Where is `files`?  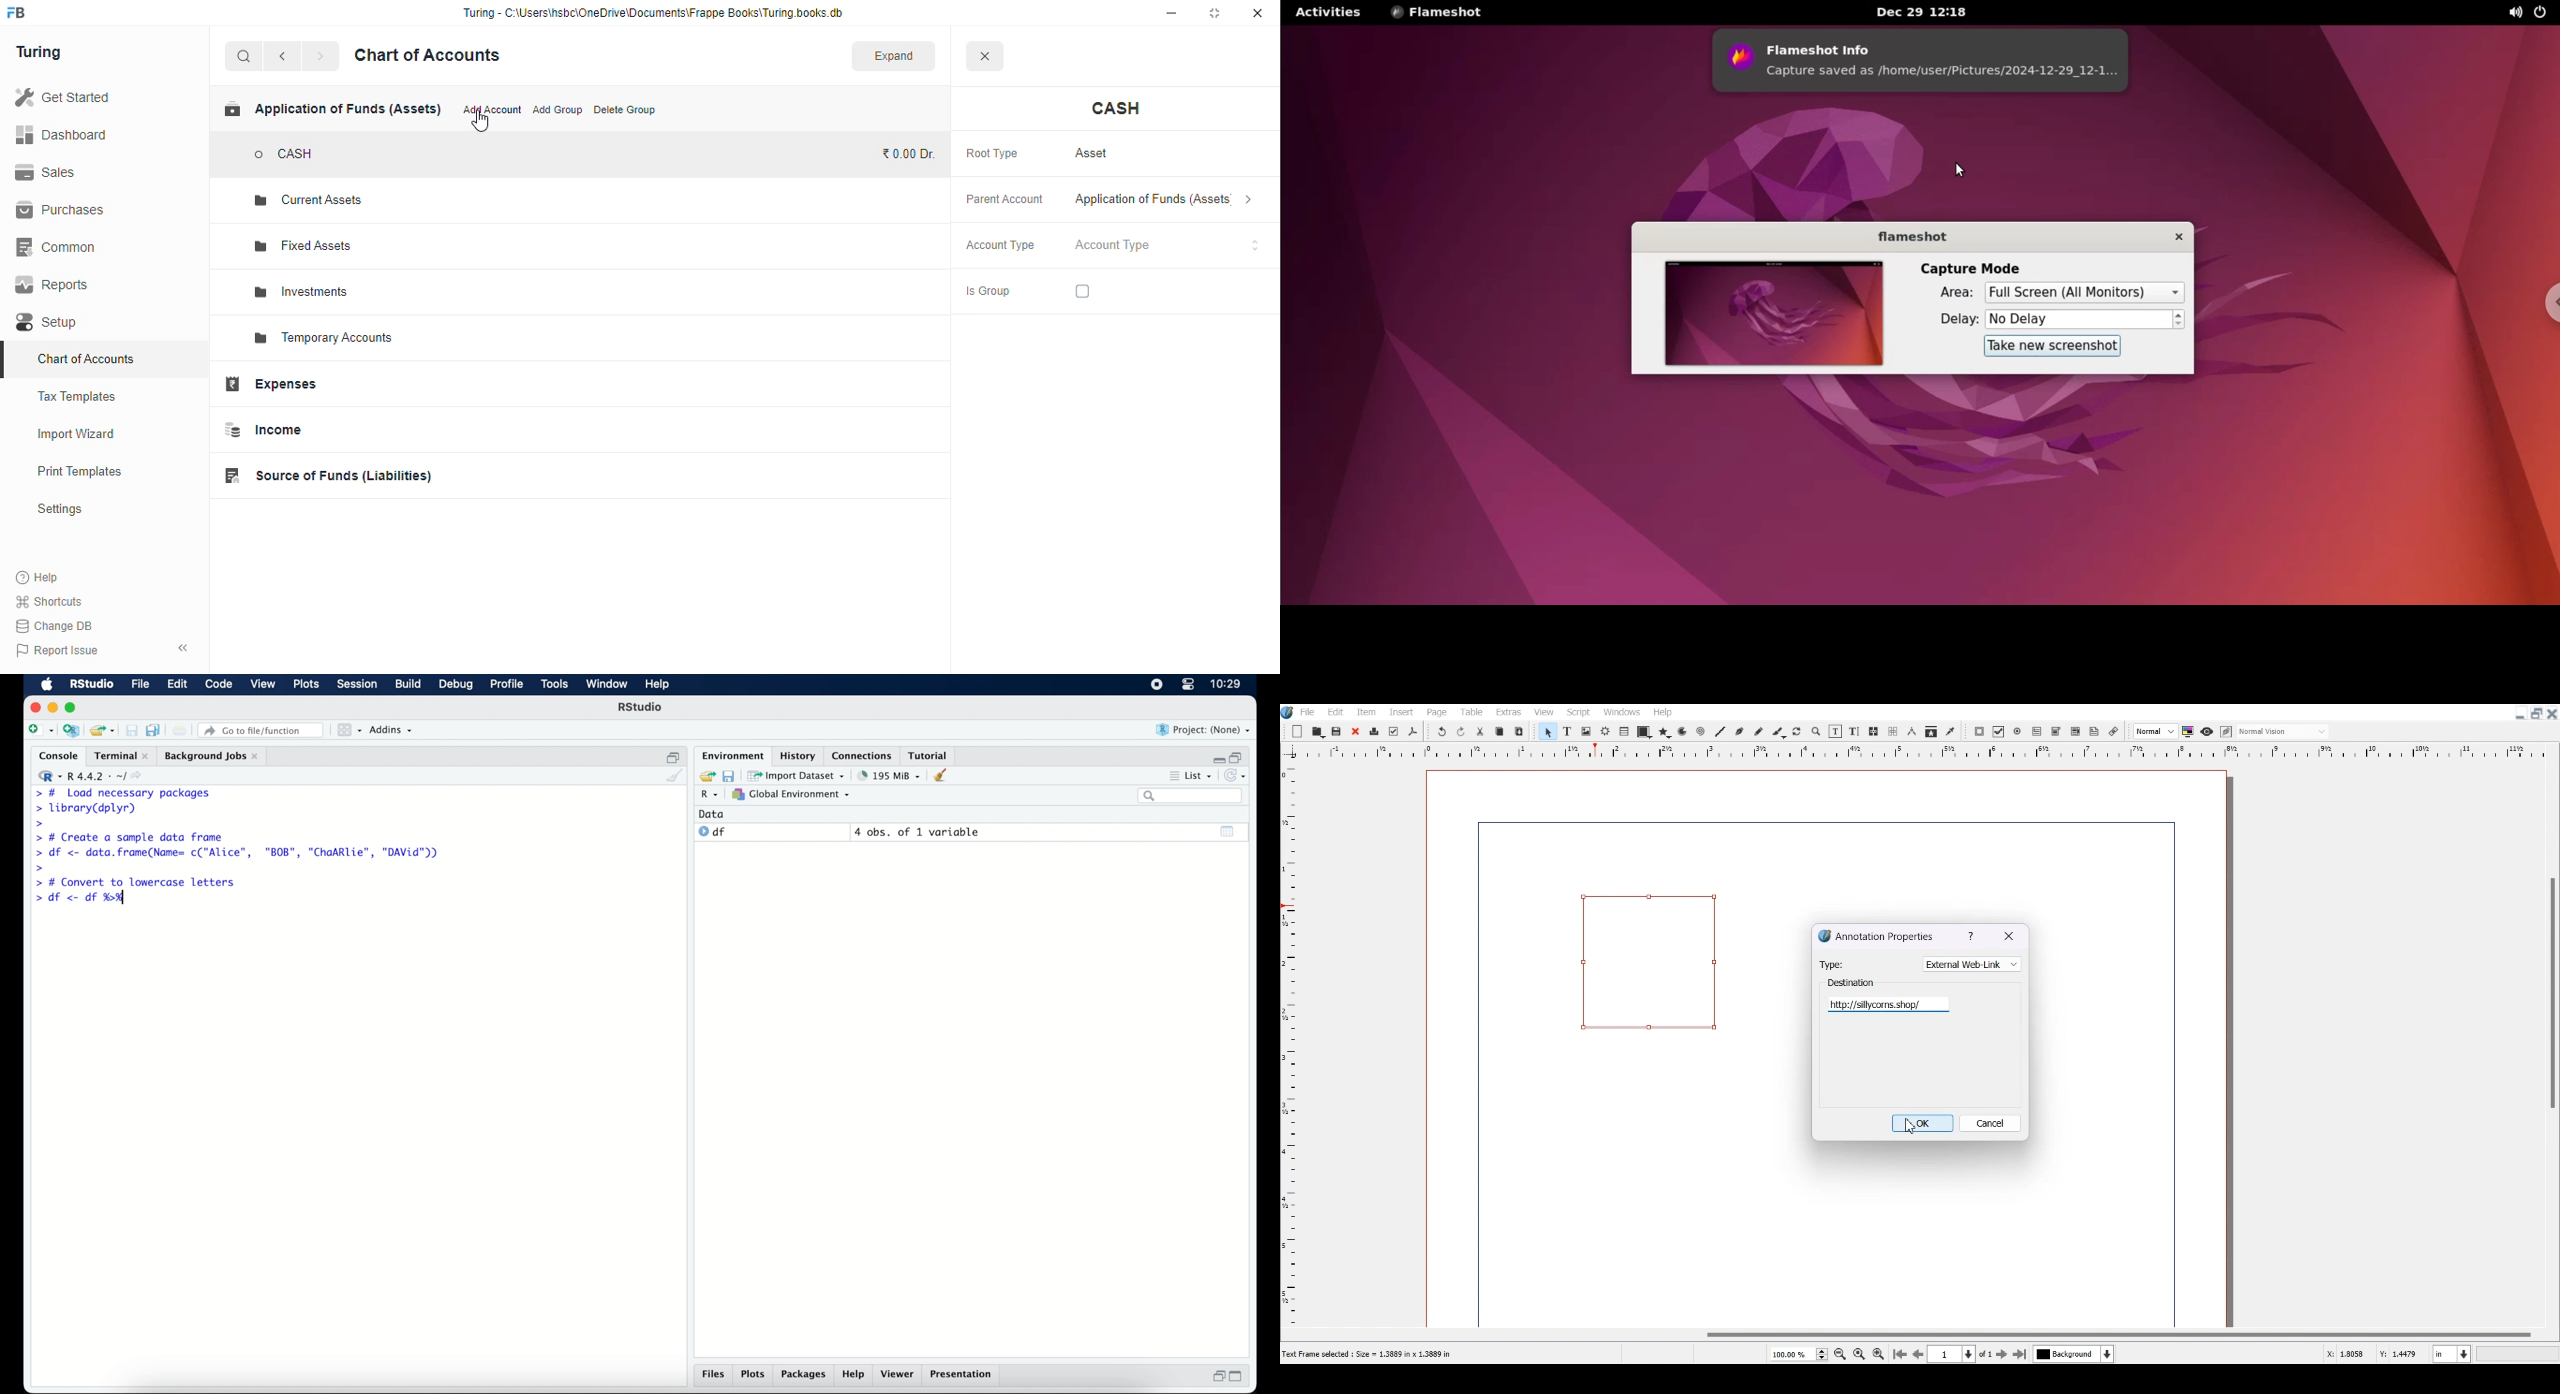 files is located at coordinates (713, 1376).